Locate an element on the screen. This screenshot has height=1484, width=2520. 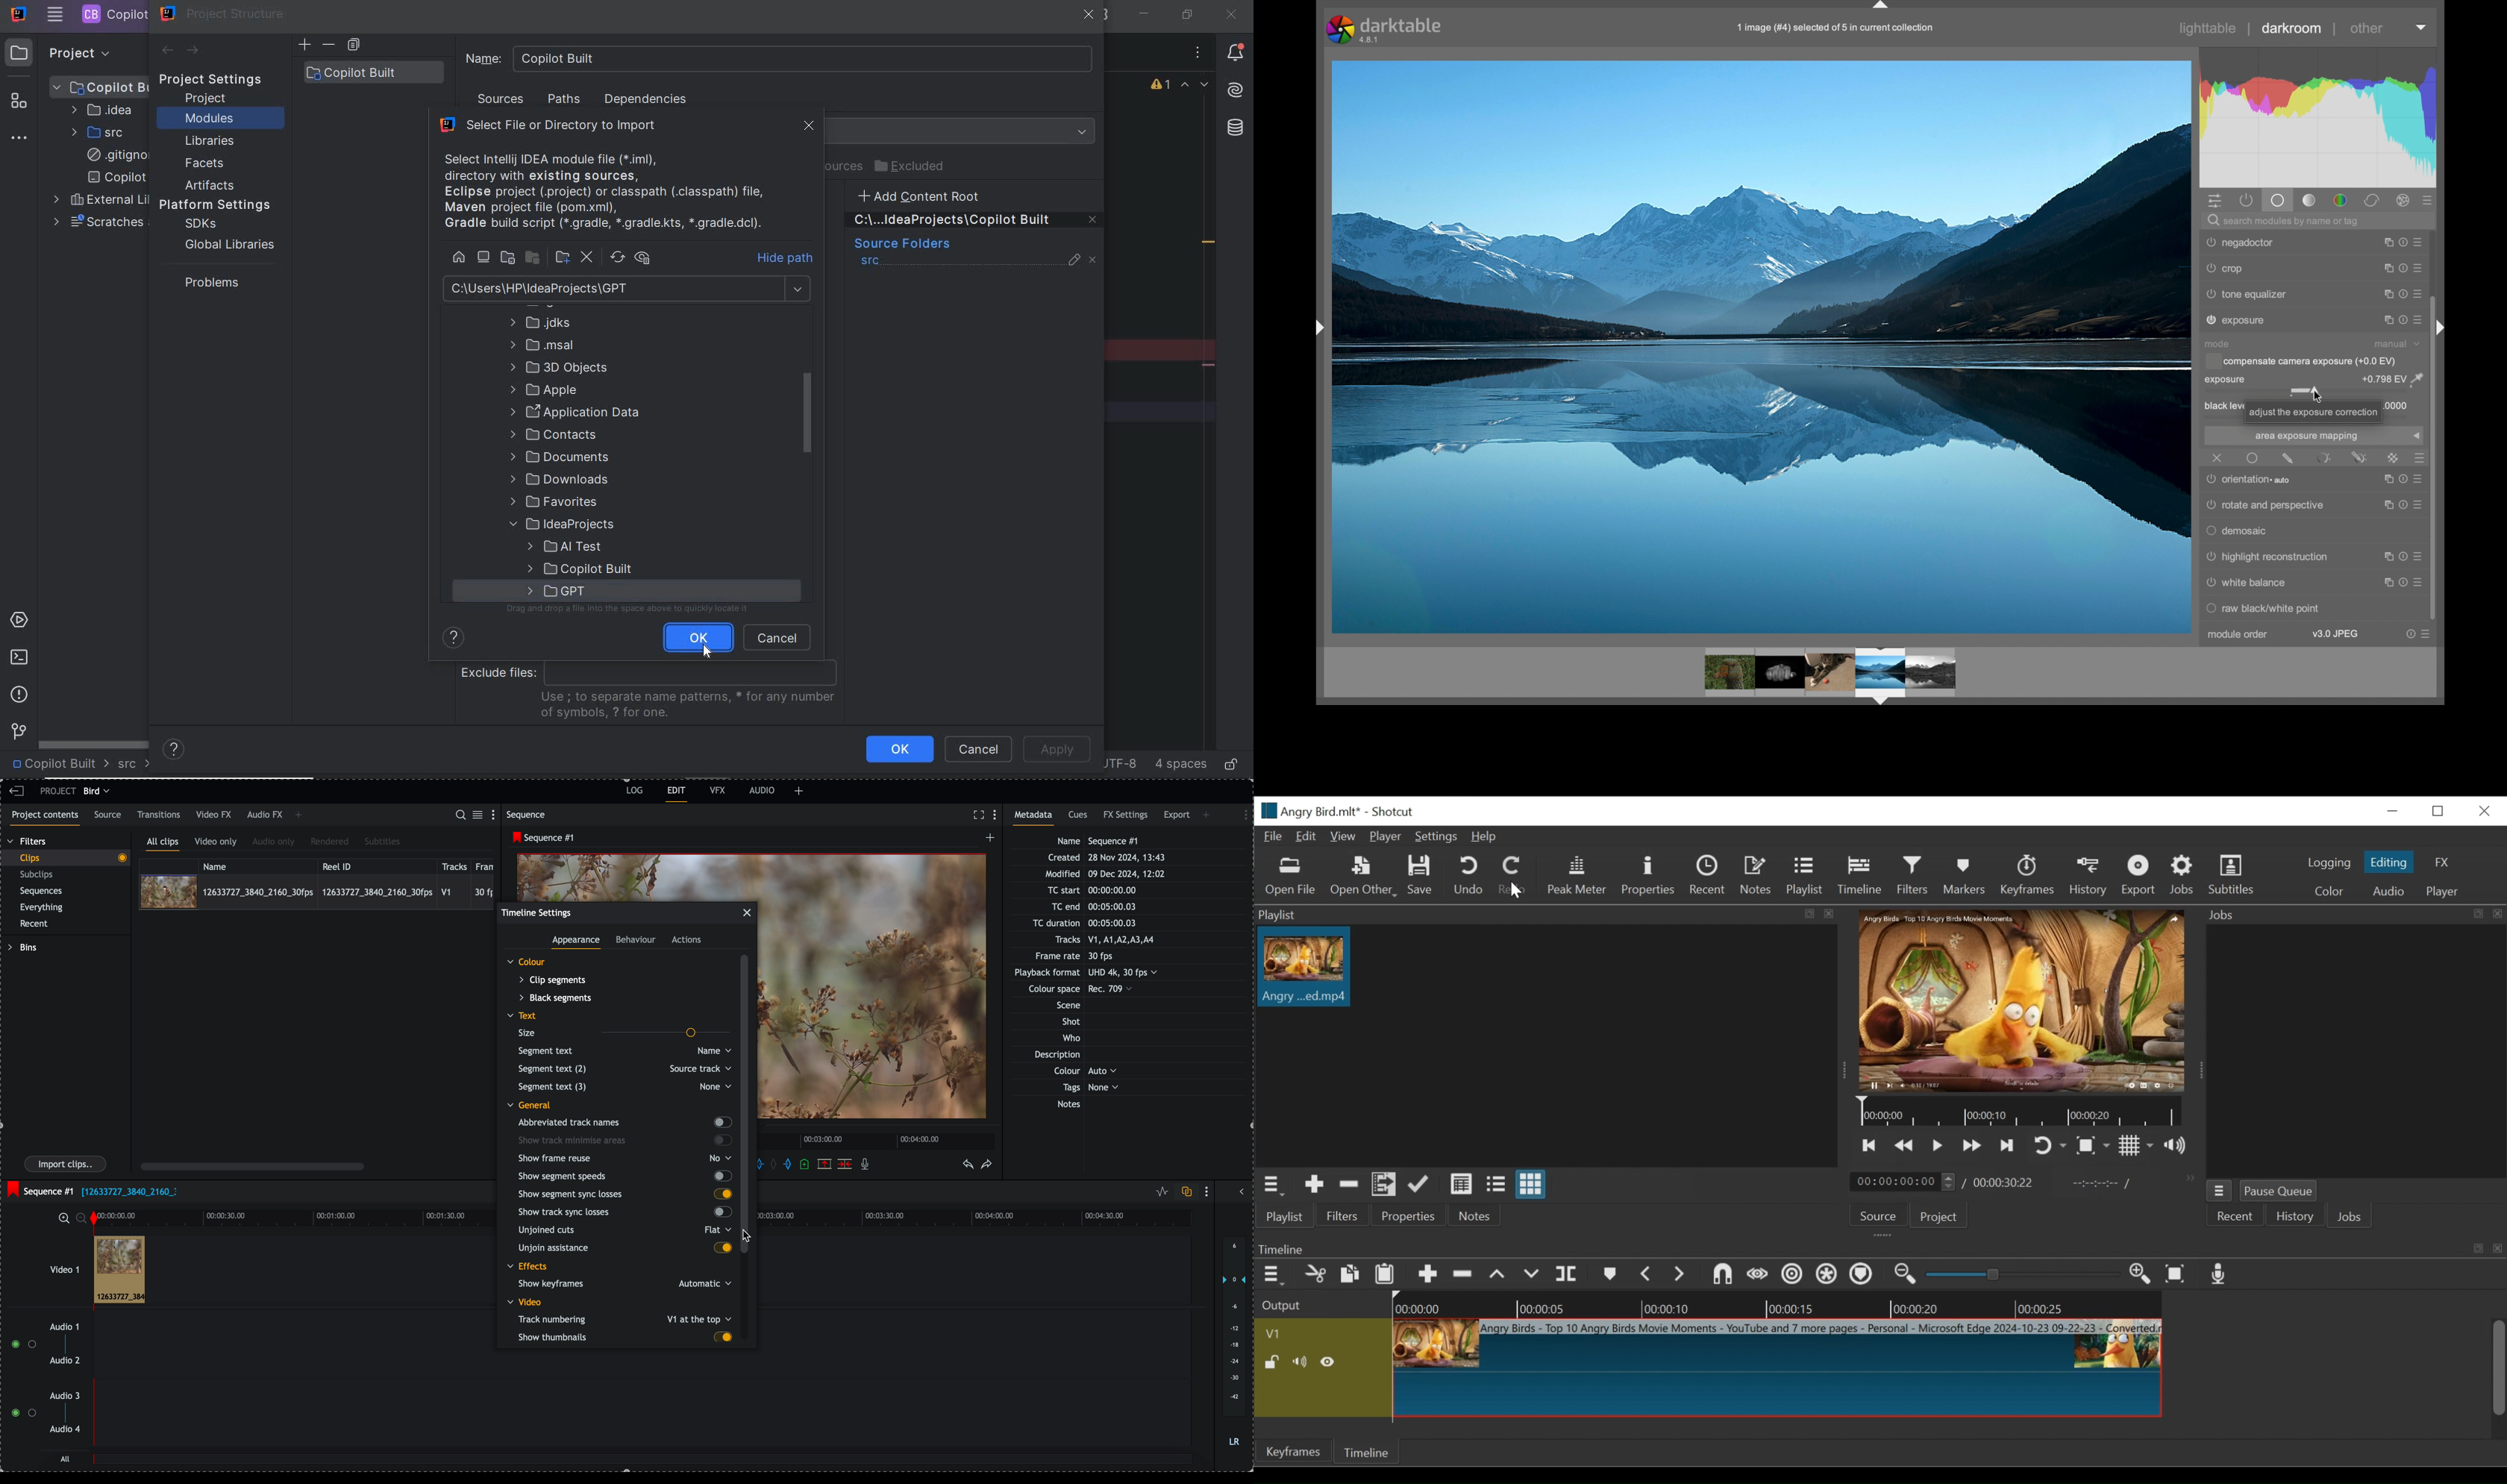
show active modules only is located at coordinates (2247, 200).